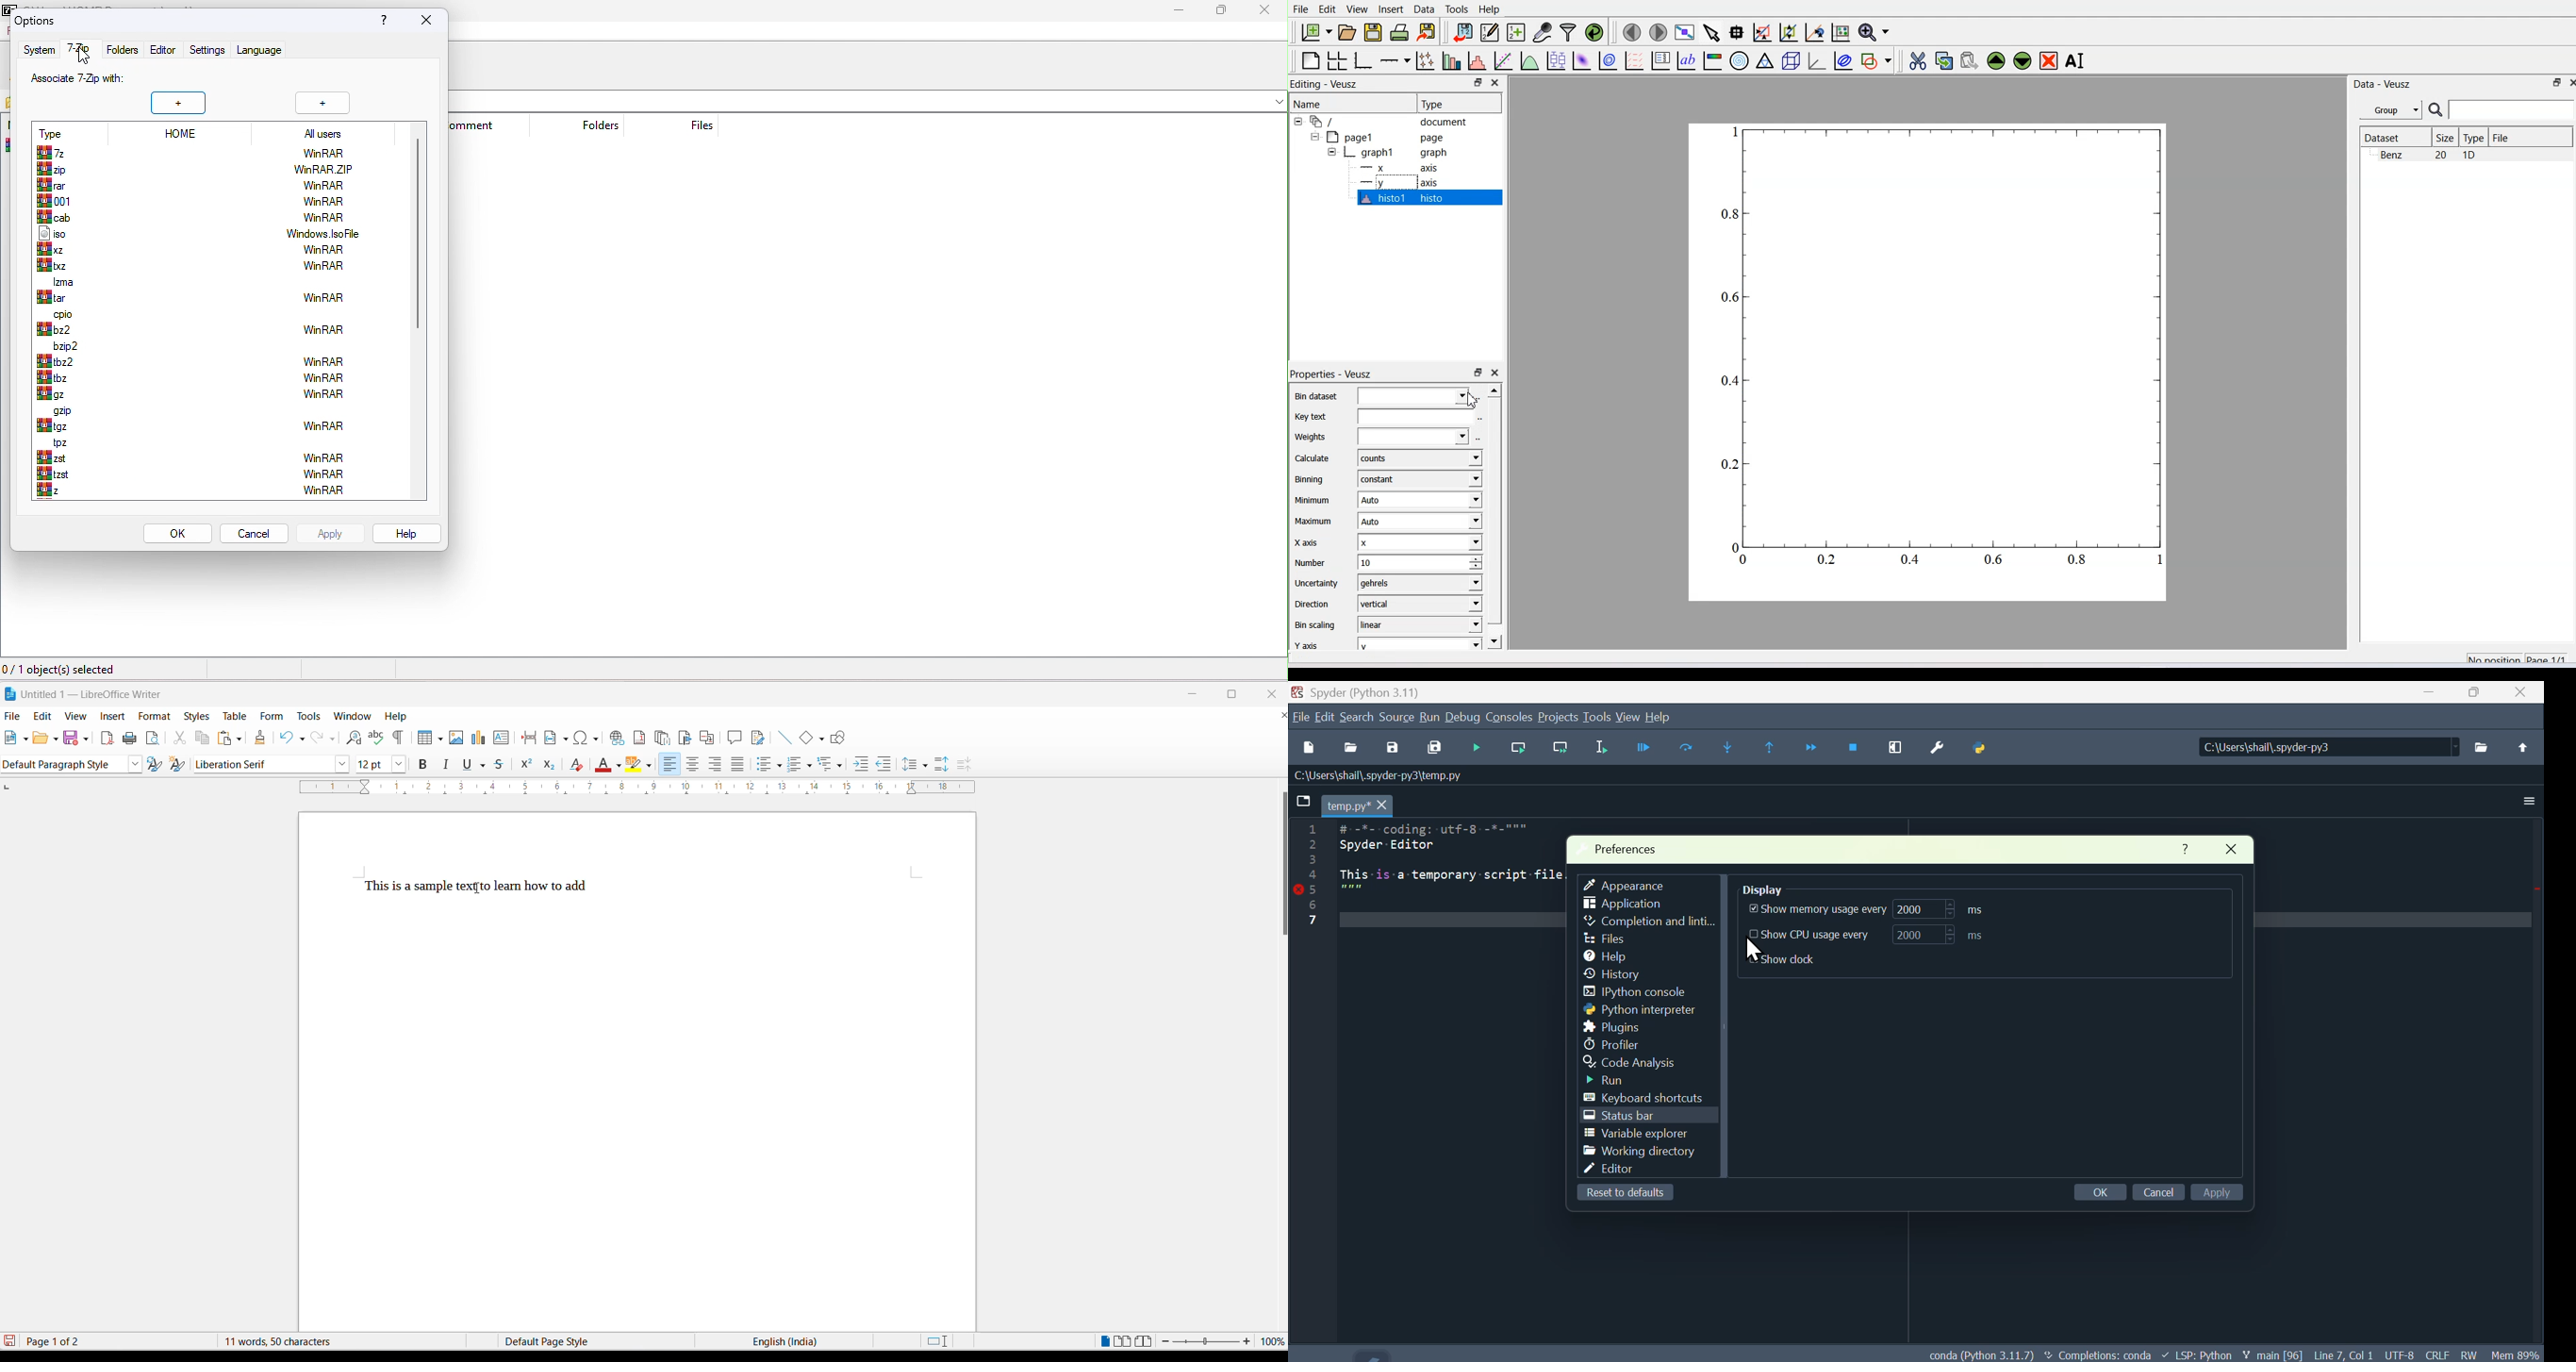 This screenshot has height=1372, width=2576. I want to click on tzst, so click(60, 473).